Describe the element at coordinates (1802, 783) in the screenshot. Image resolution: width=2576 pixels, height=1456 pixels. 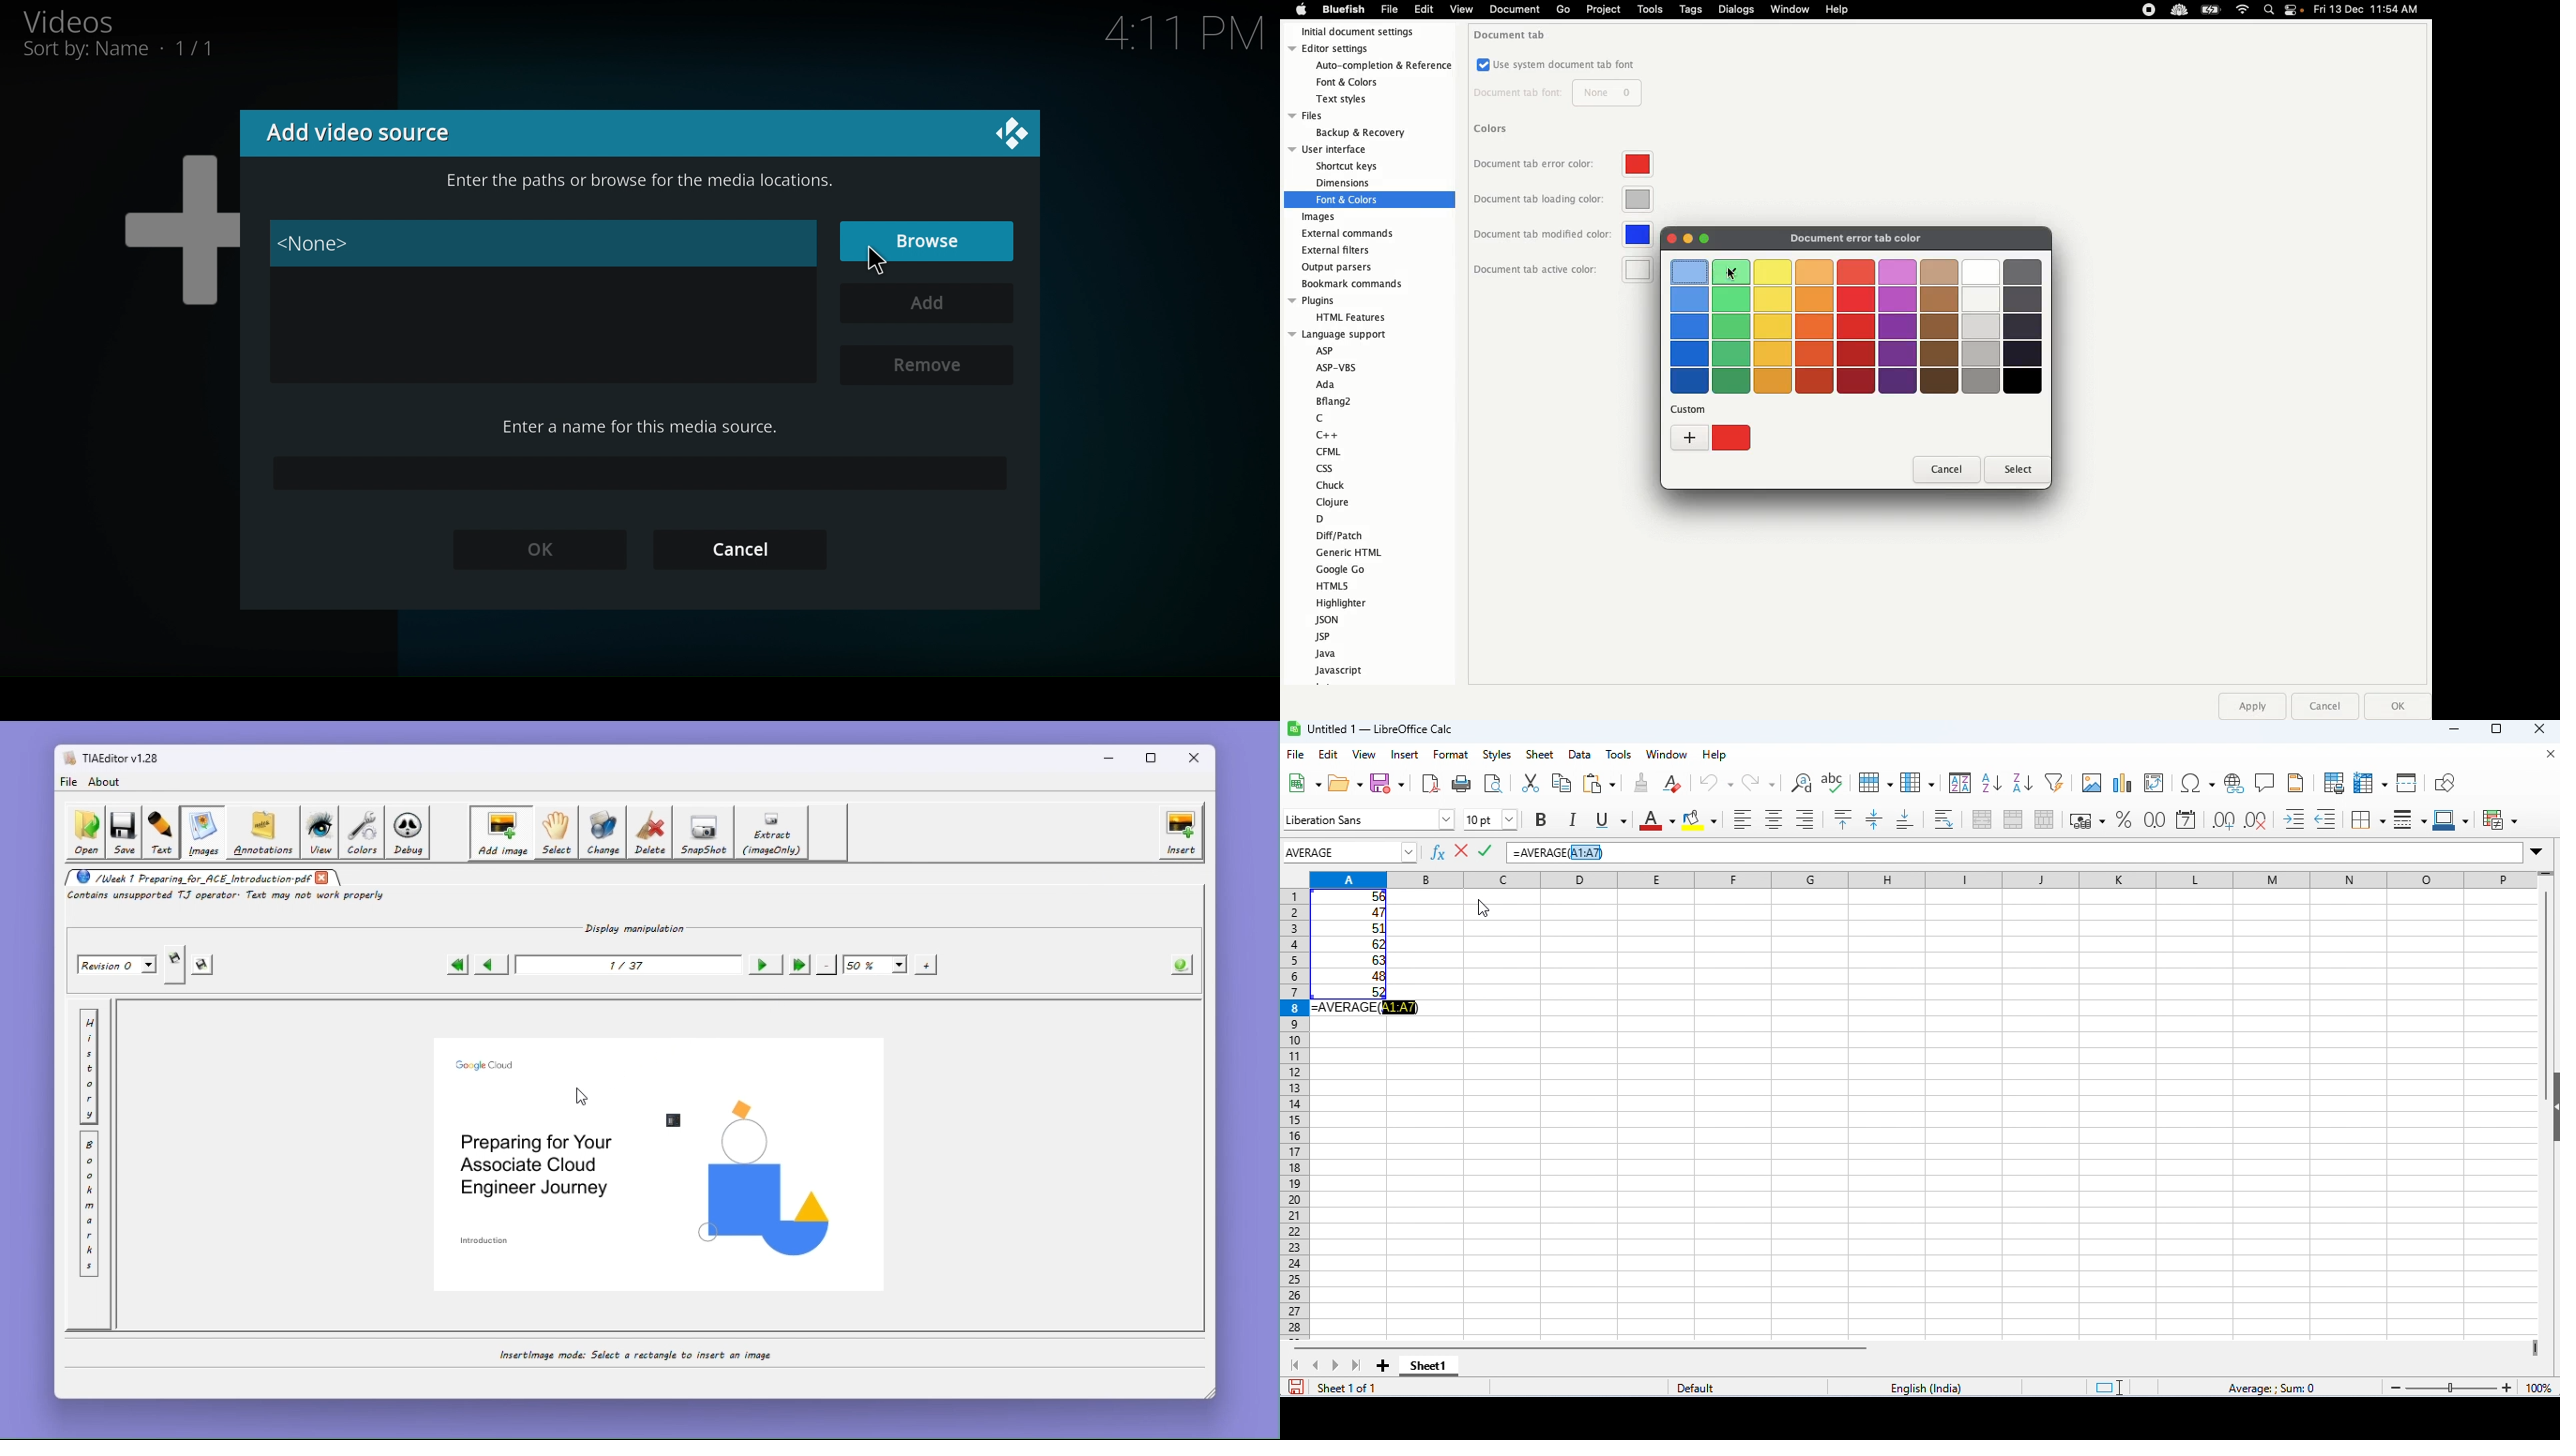
I see `find and replace` at that location.